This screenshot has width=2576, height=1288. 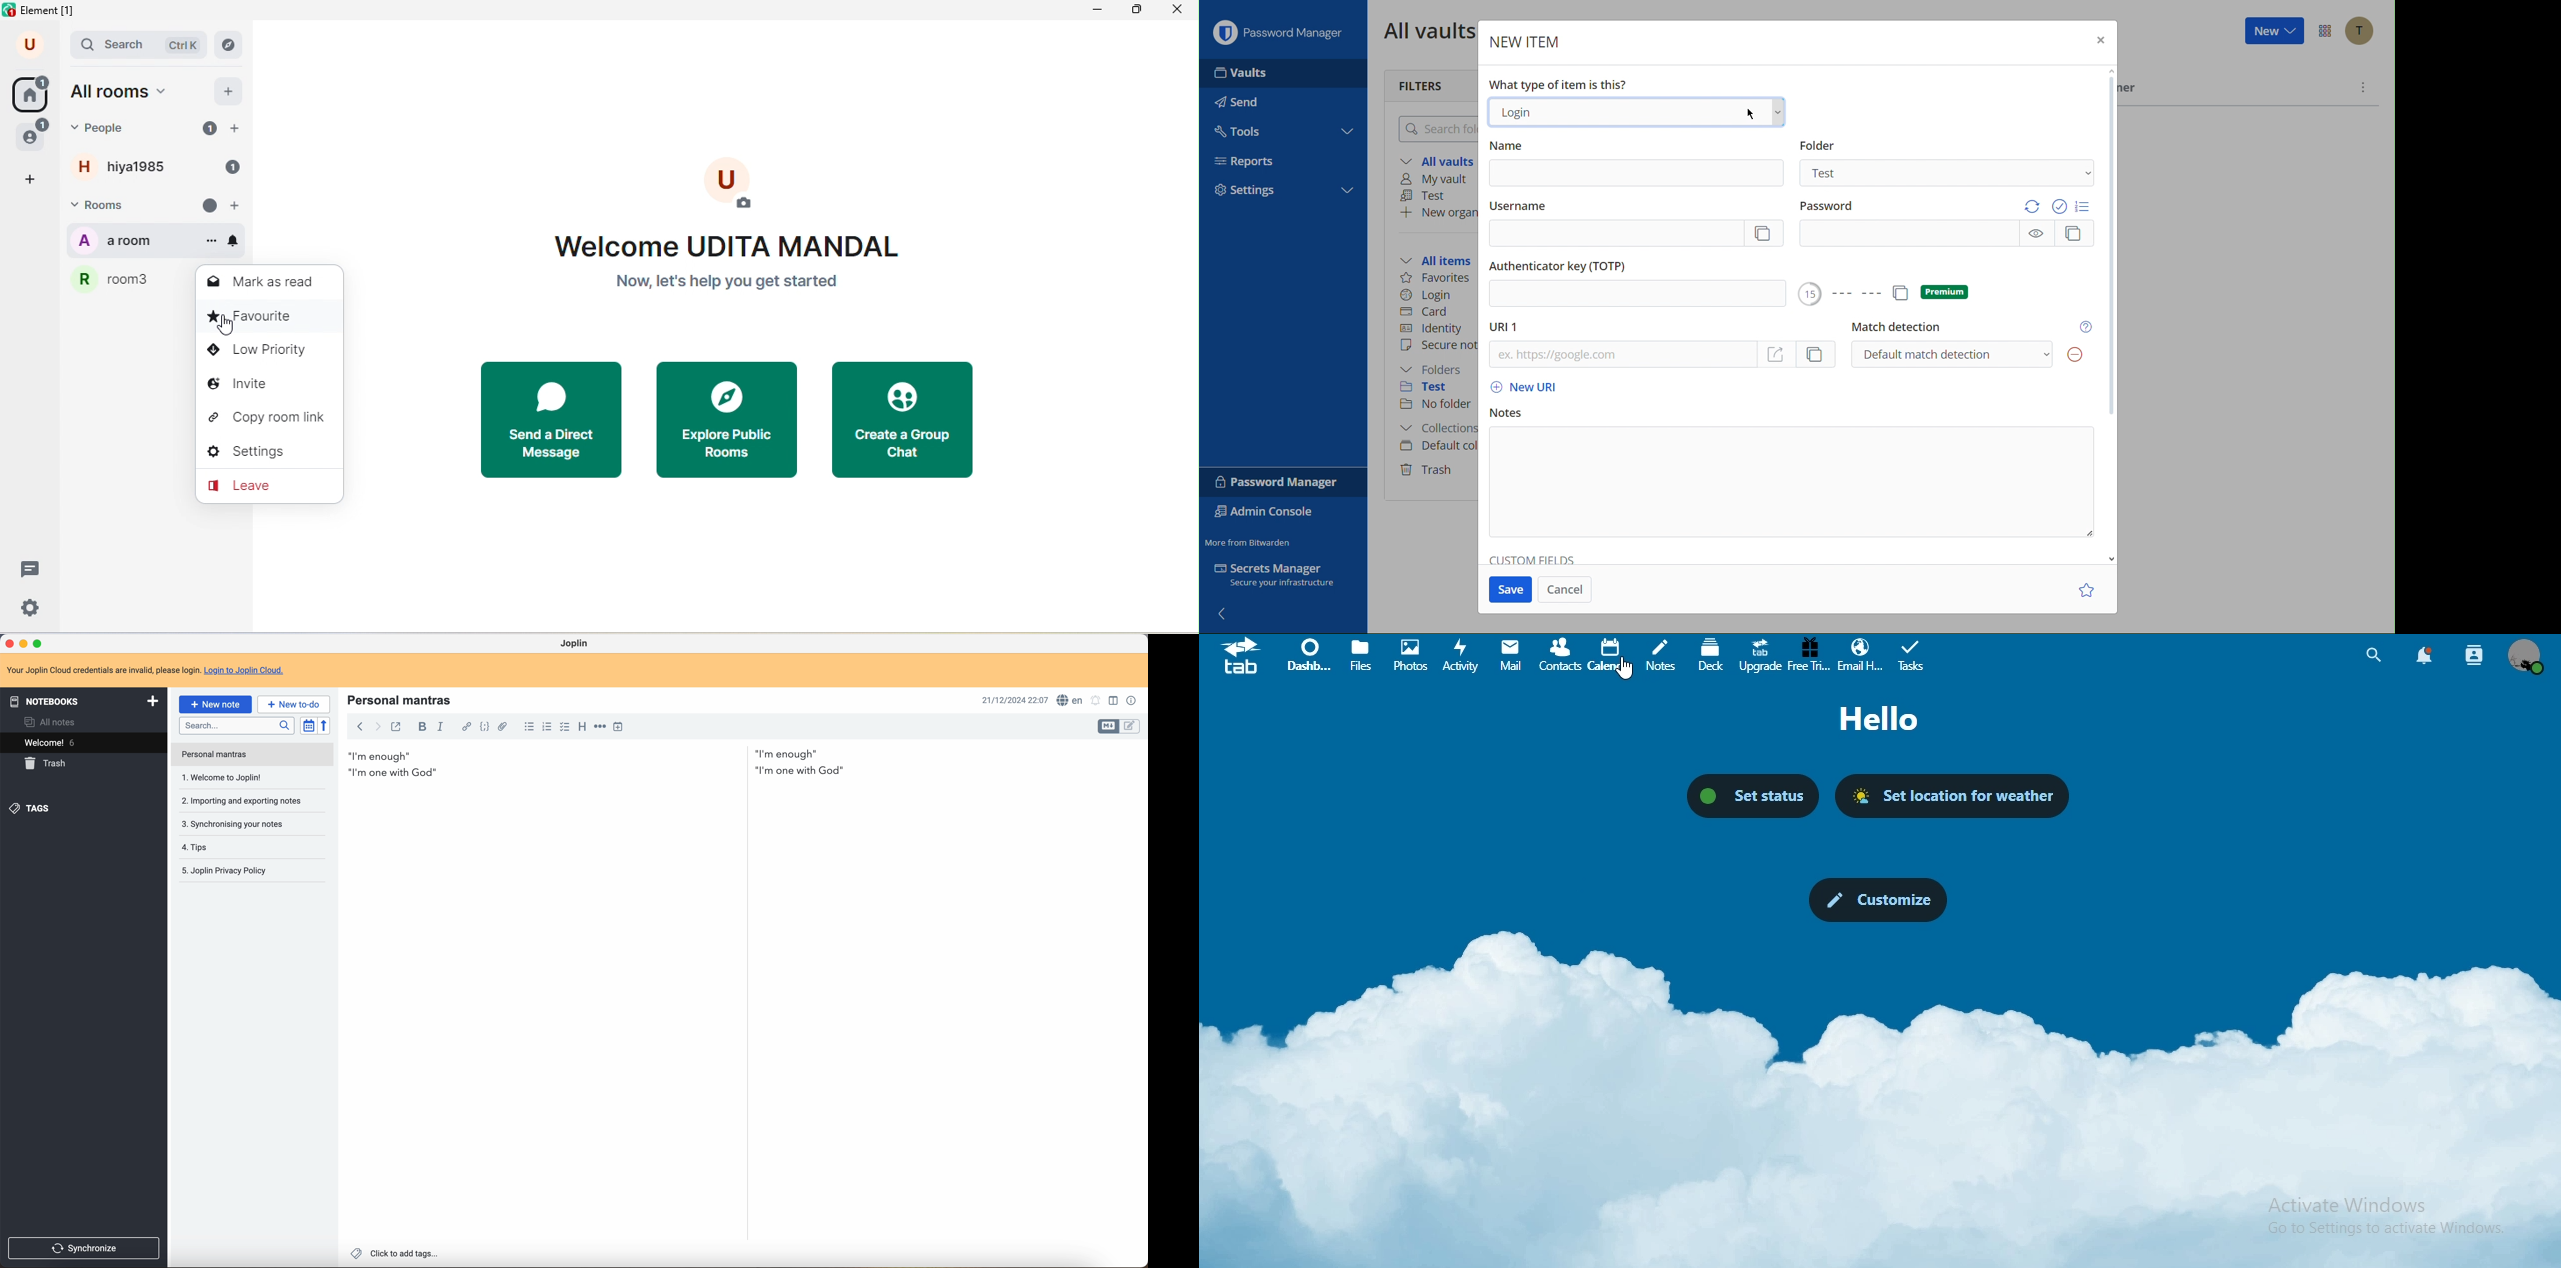 I want to click on code, so click(x=485, y=728).